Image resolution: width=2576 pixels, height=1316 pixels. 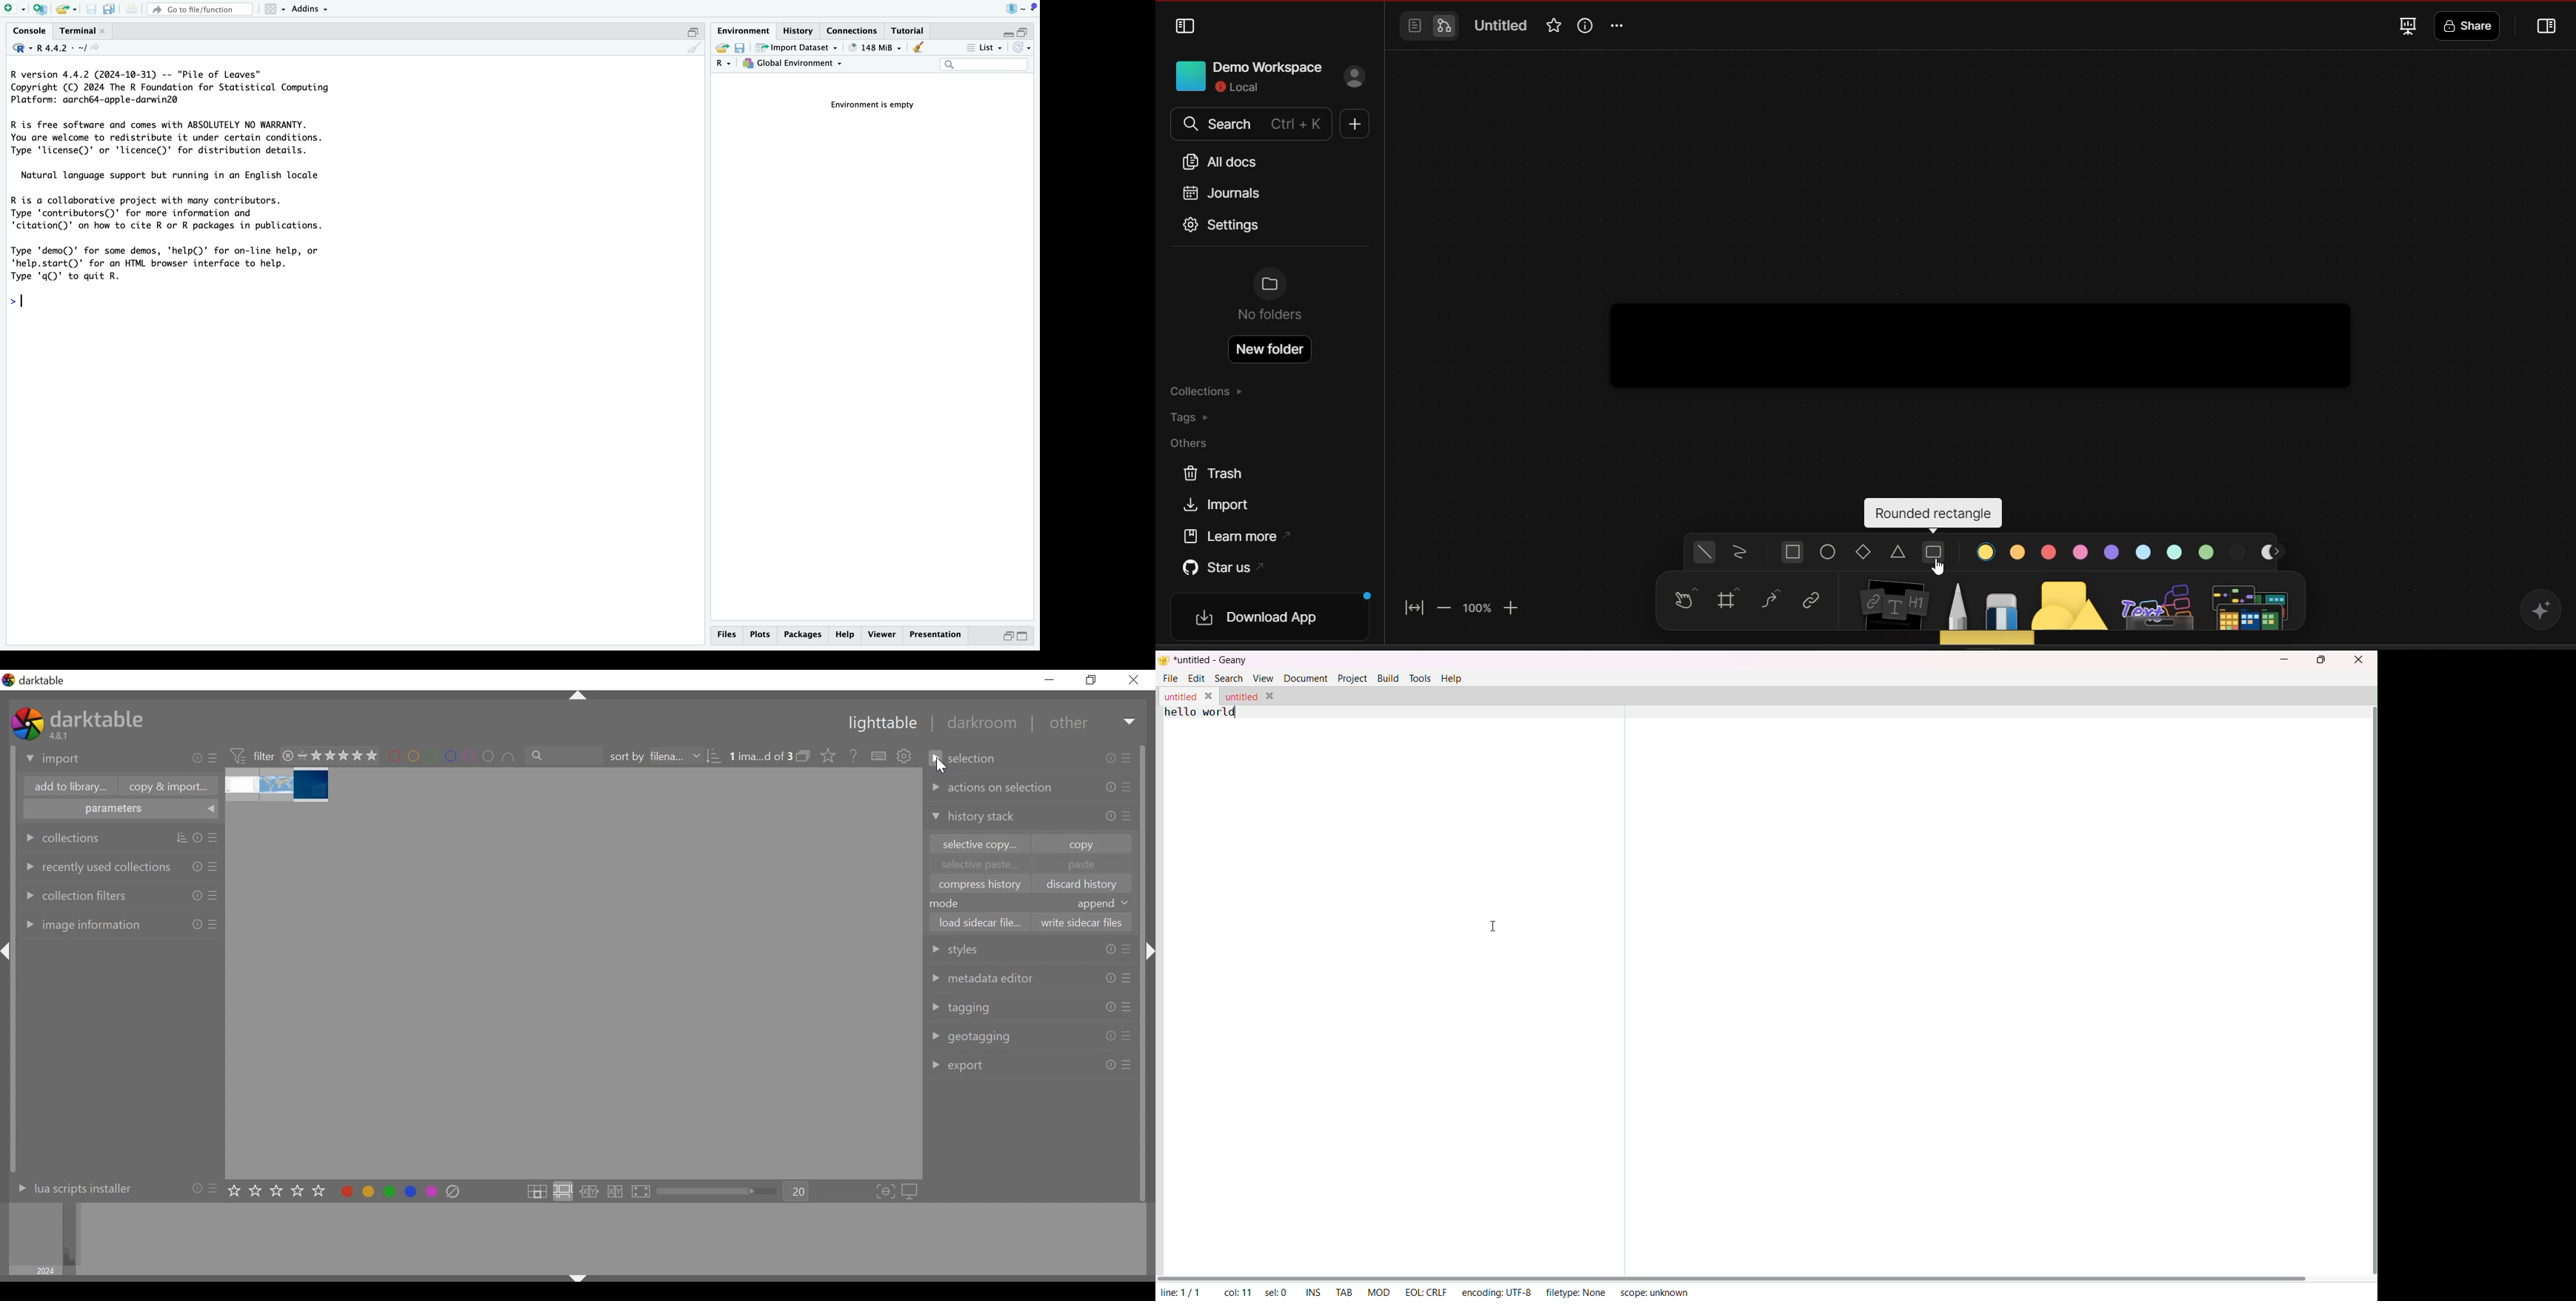 What do you see at coordinates (845, 636) in the screenshot?
I see `help` at bounding box center [845, 636].